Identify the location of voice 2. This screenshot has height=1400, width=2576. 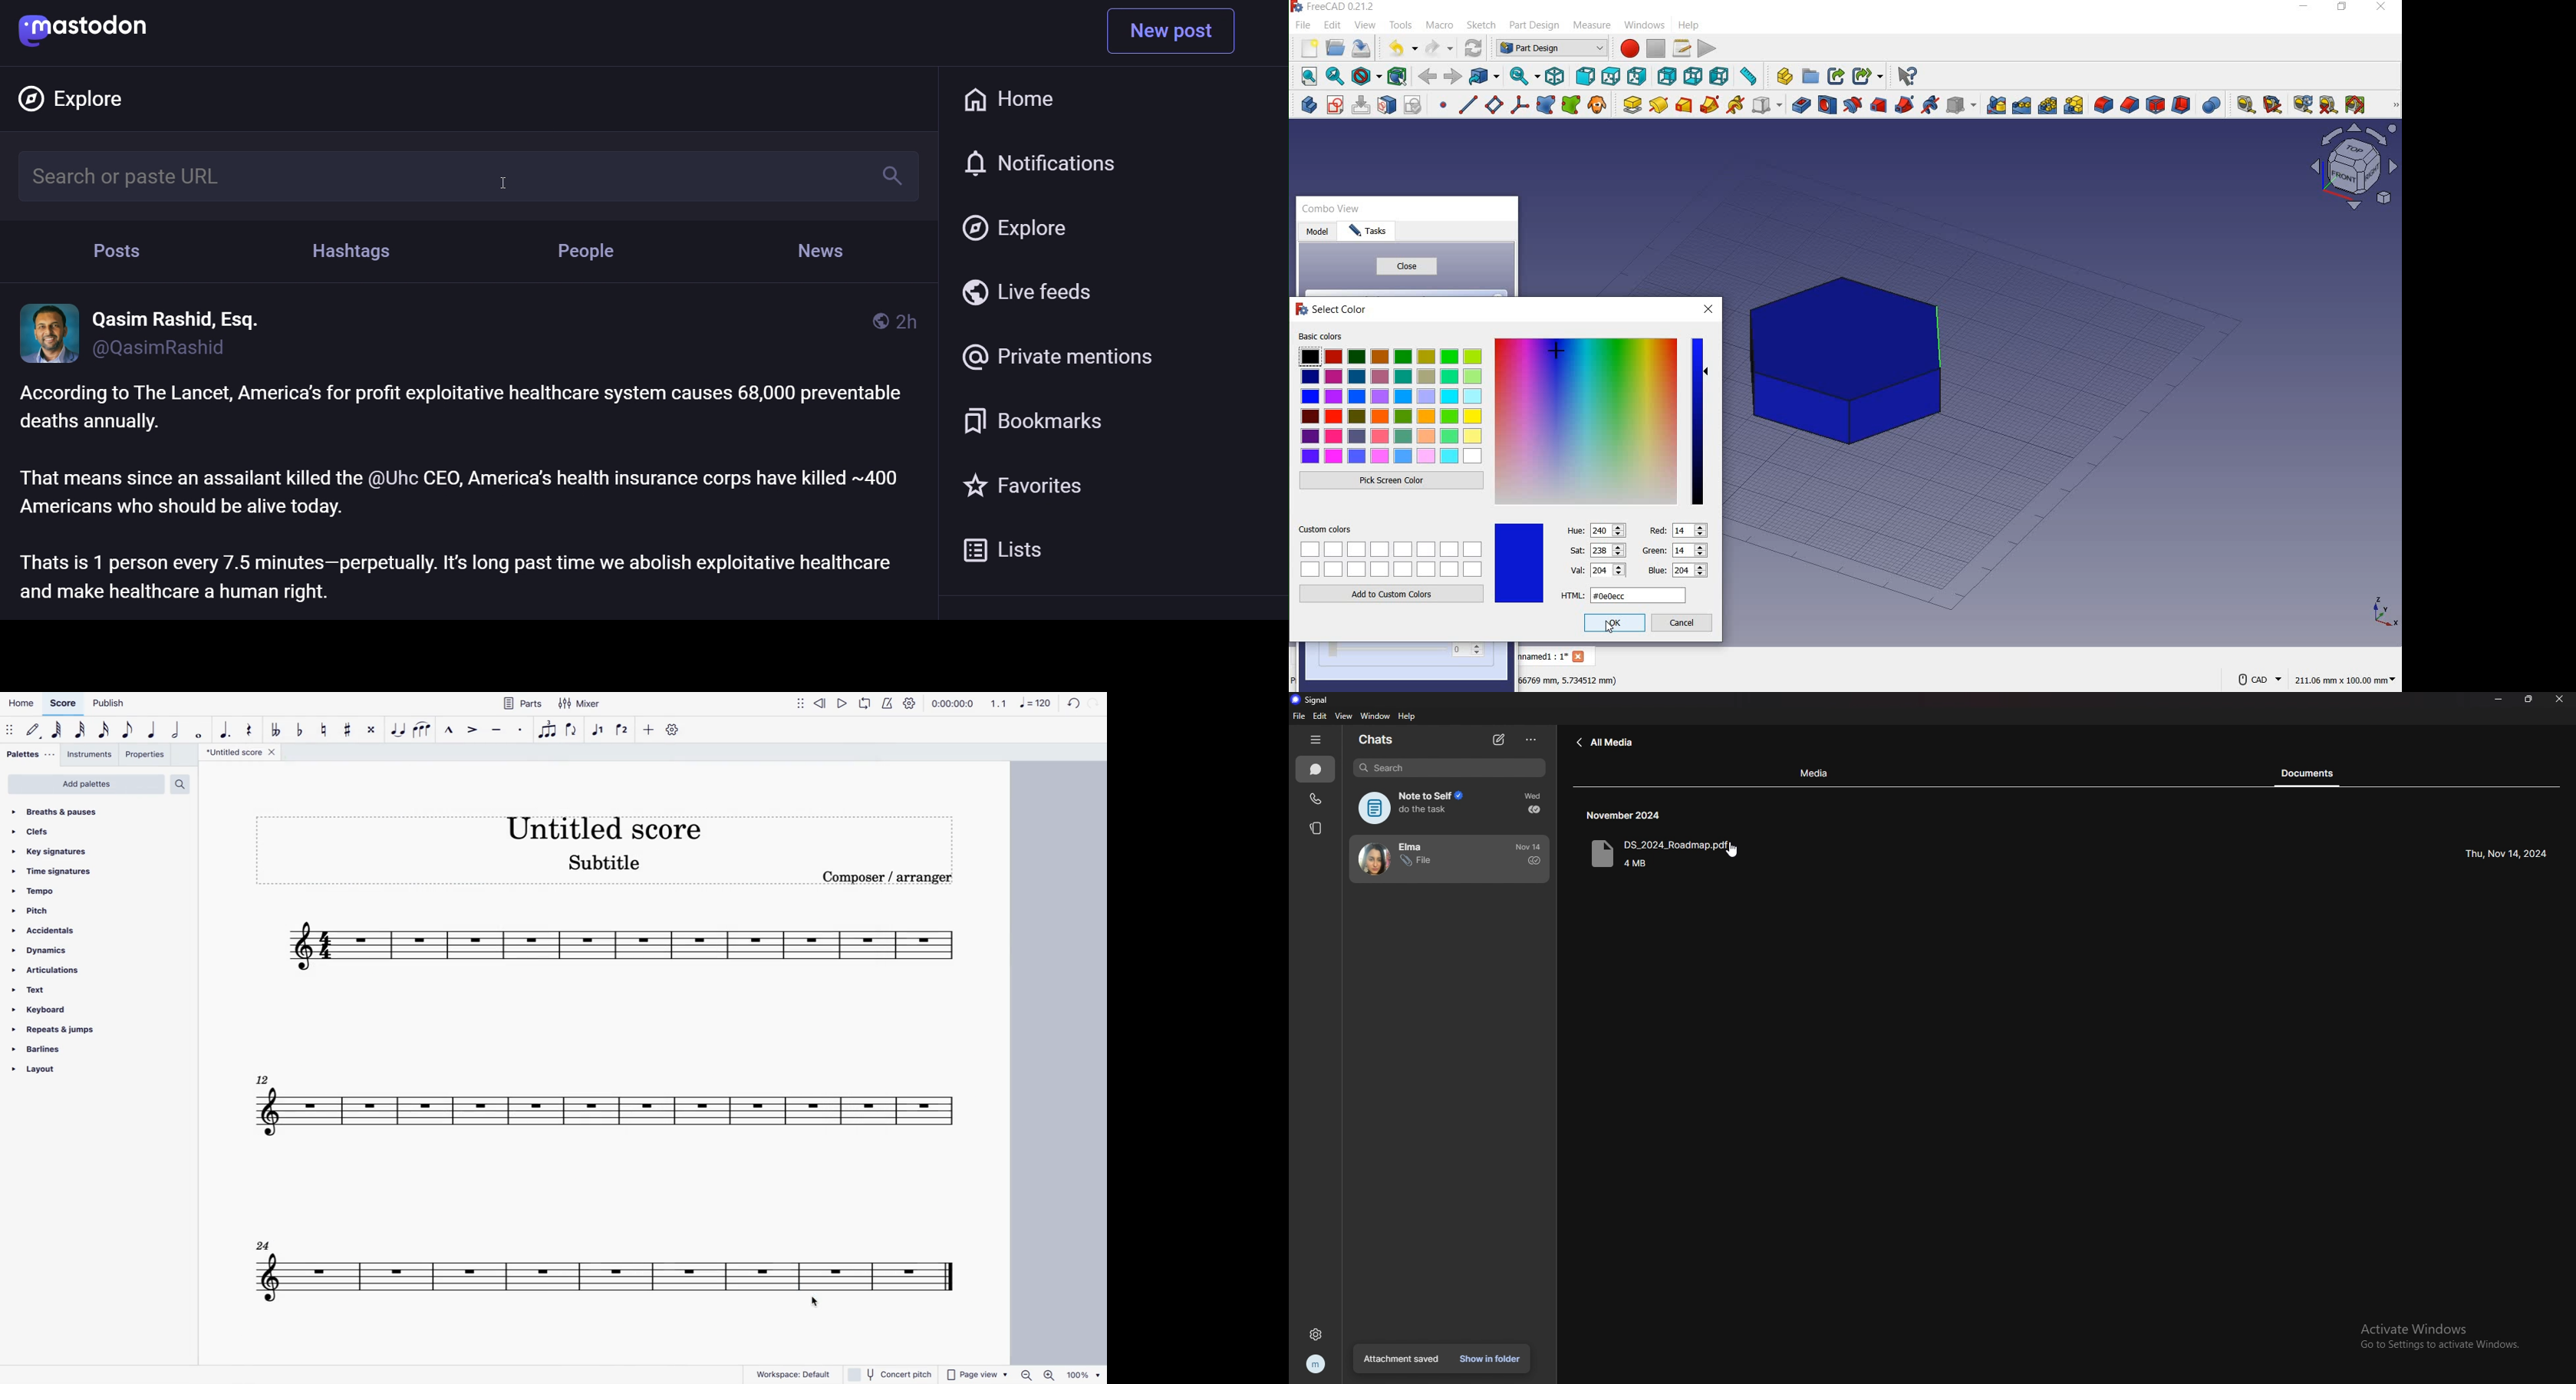
(624, 730).